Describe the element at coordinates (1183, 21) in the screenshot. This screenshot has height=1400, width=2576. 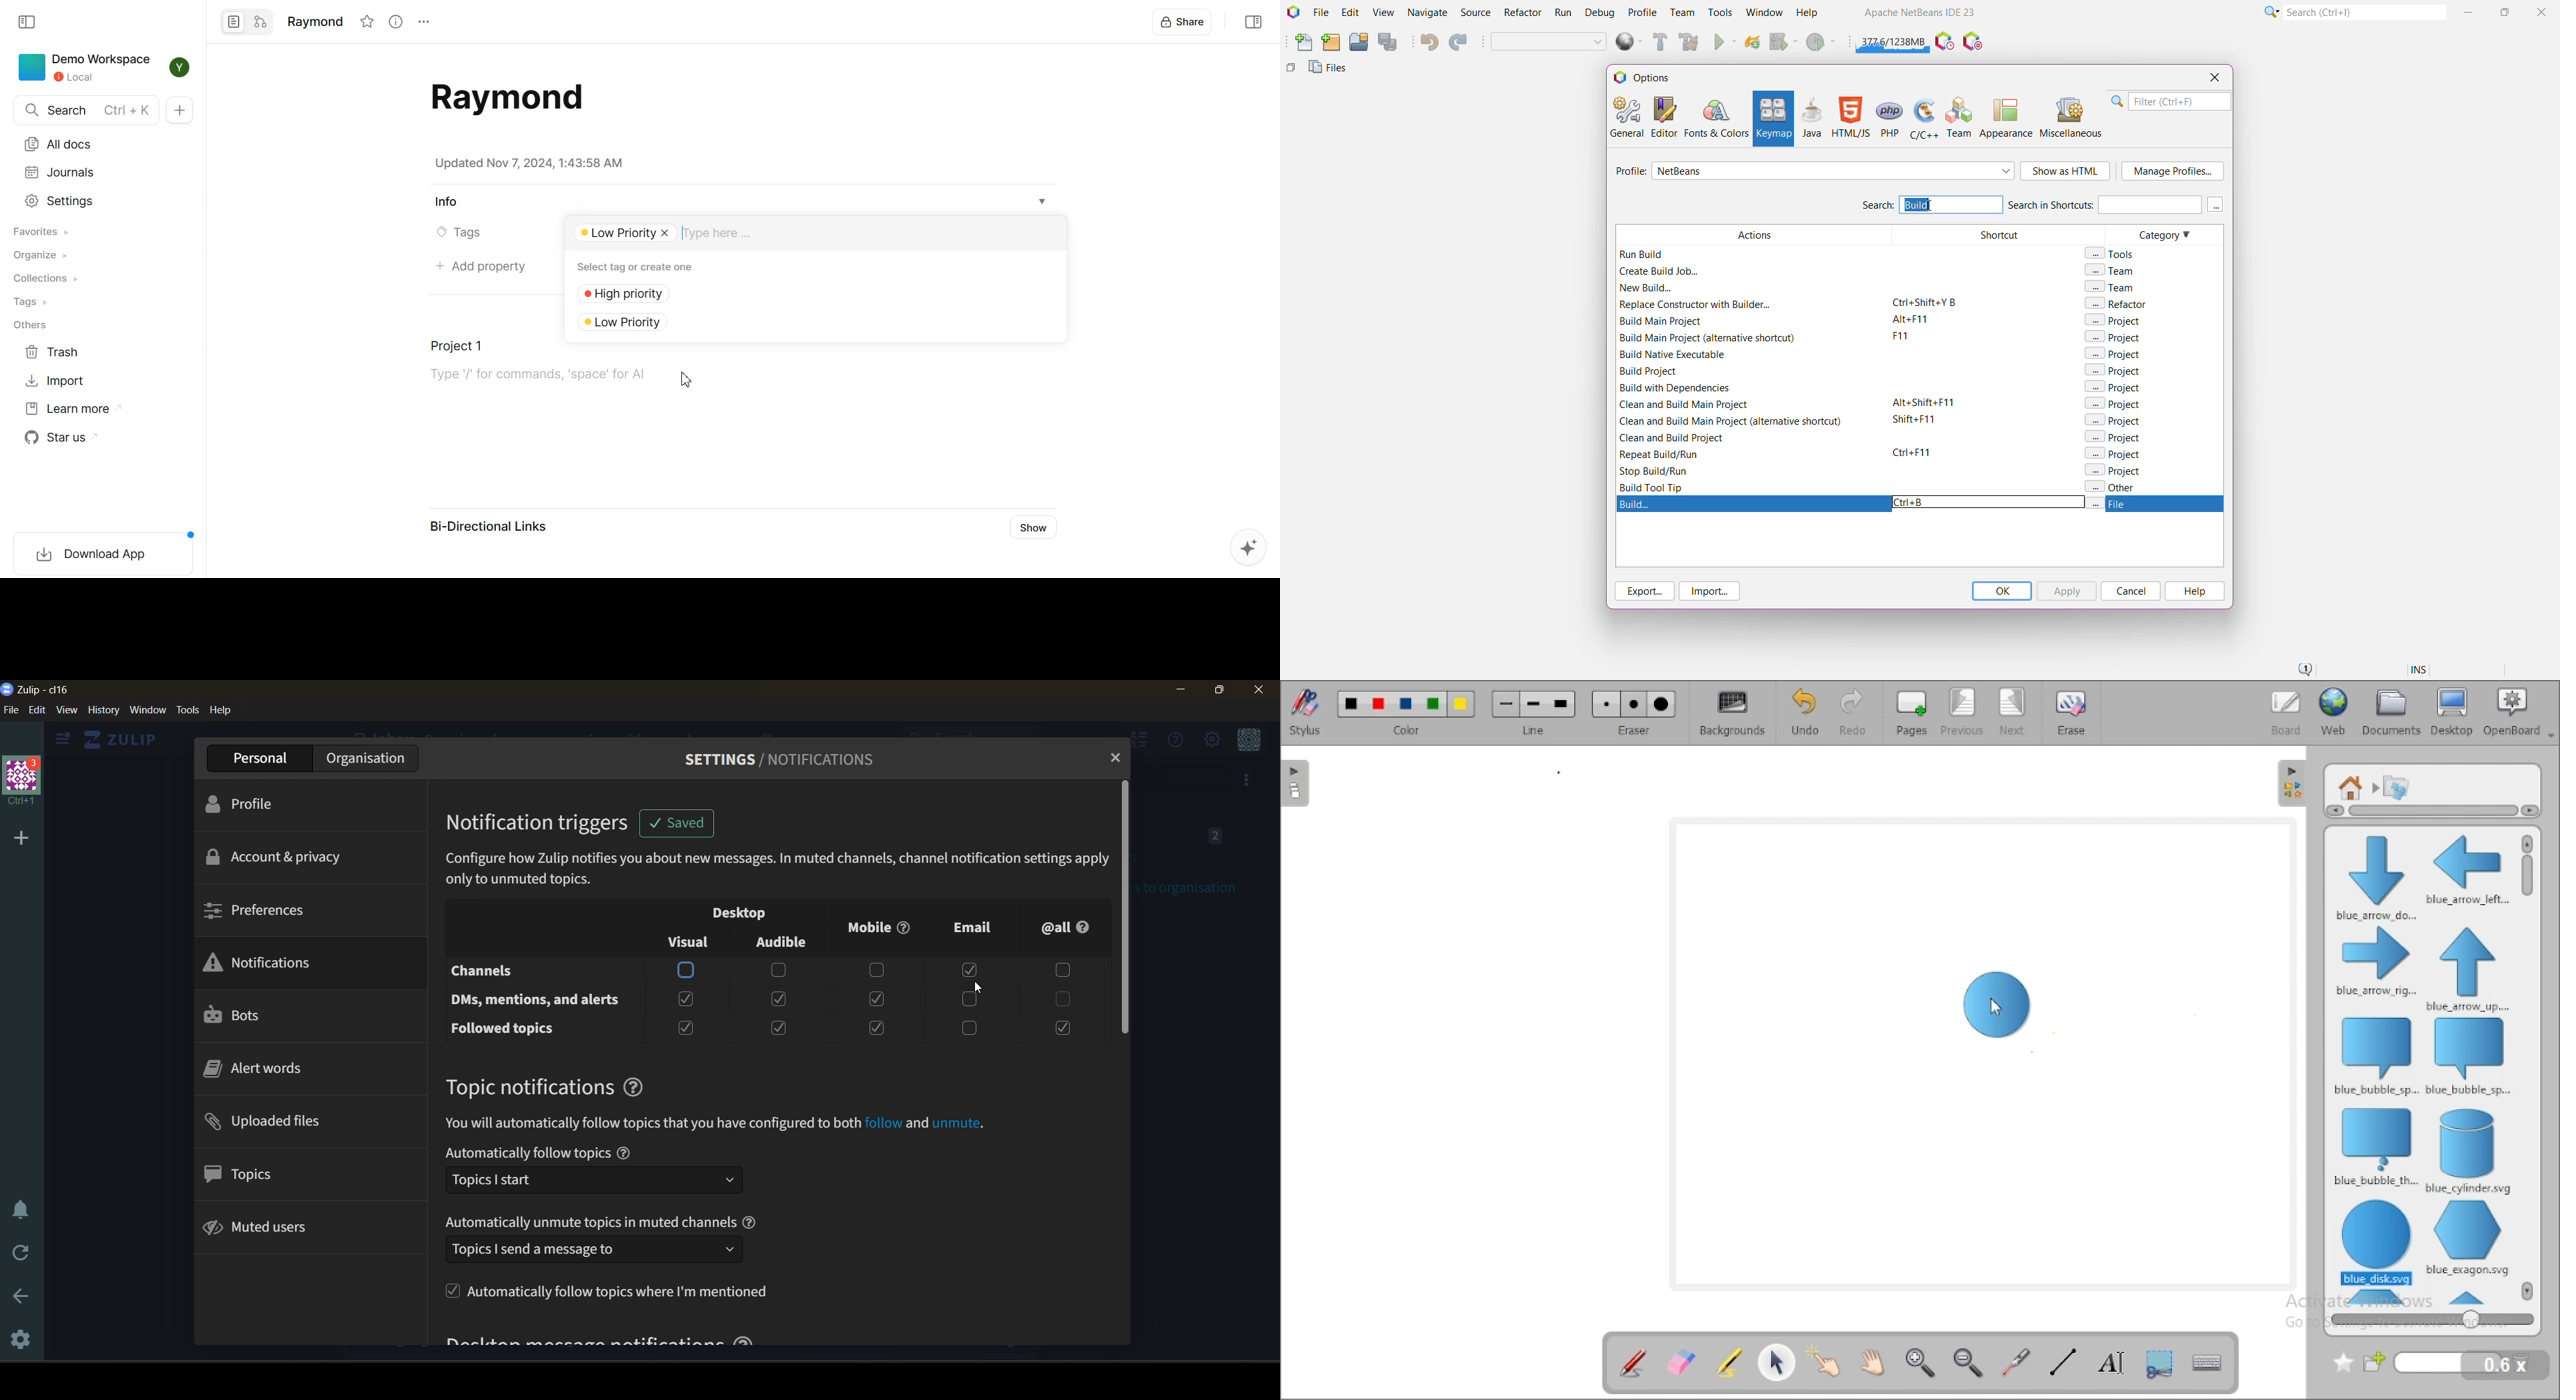
I see `Share` at that location.